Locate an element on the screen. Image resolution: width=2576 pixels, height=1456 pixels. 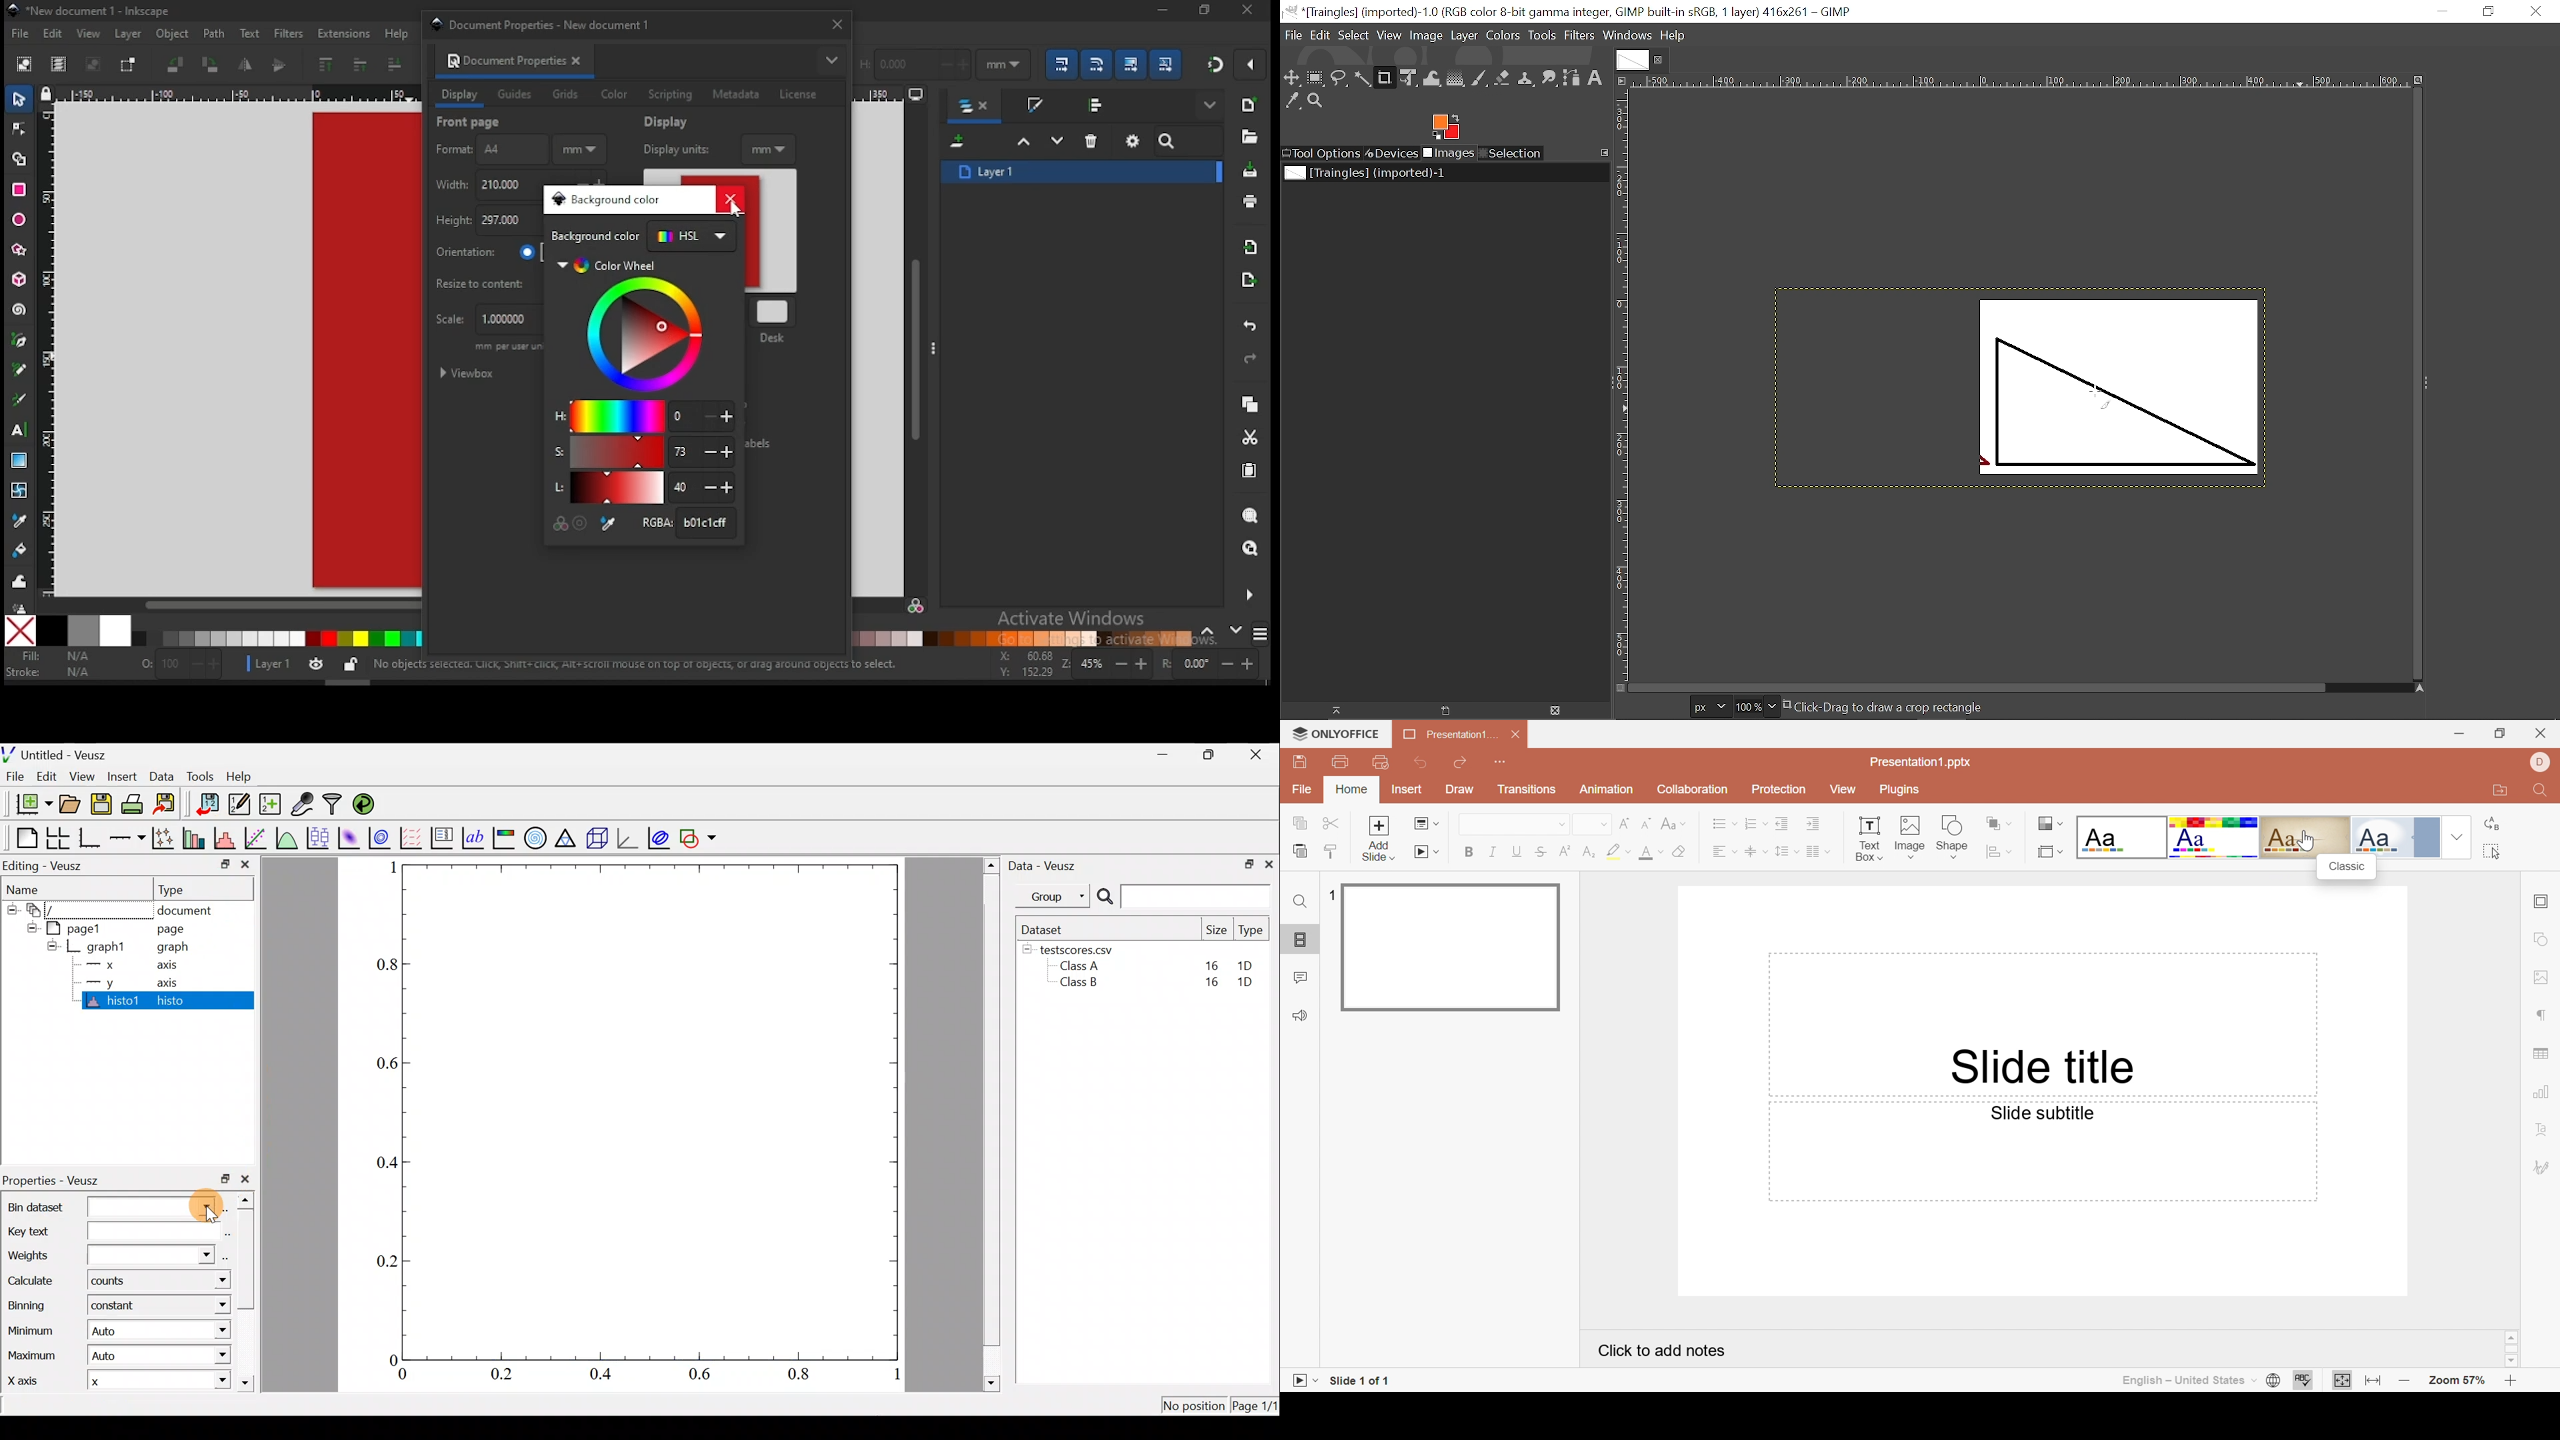
Blank is located at coordinates (2121, 837).